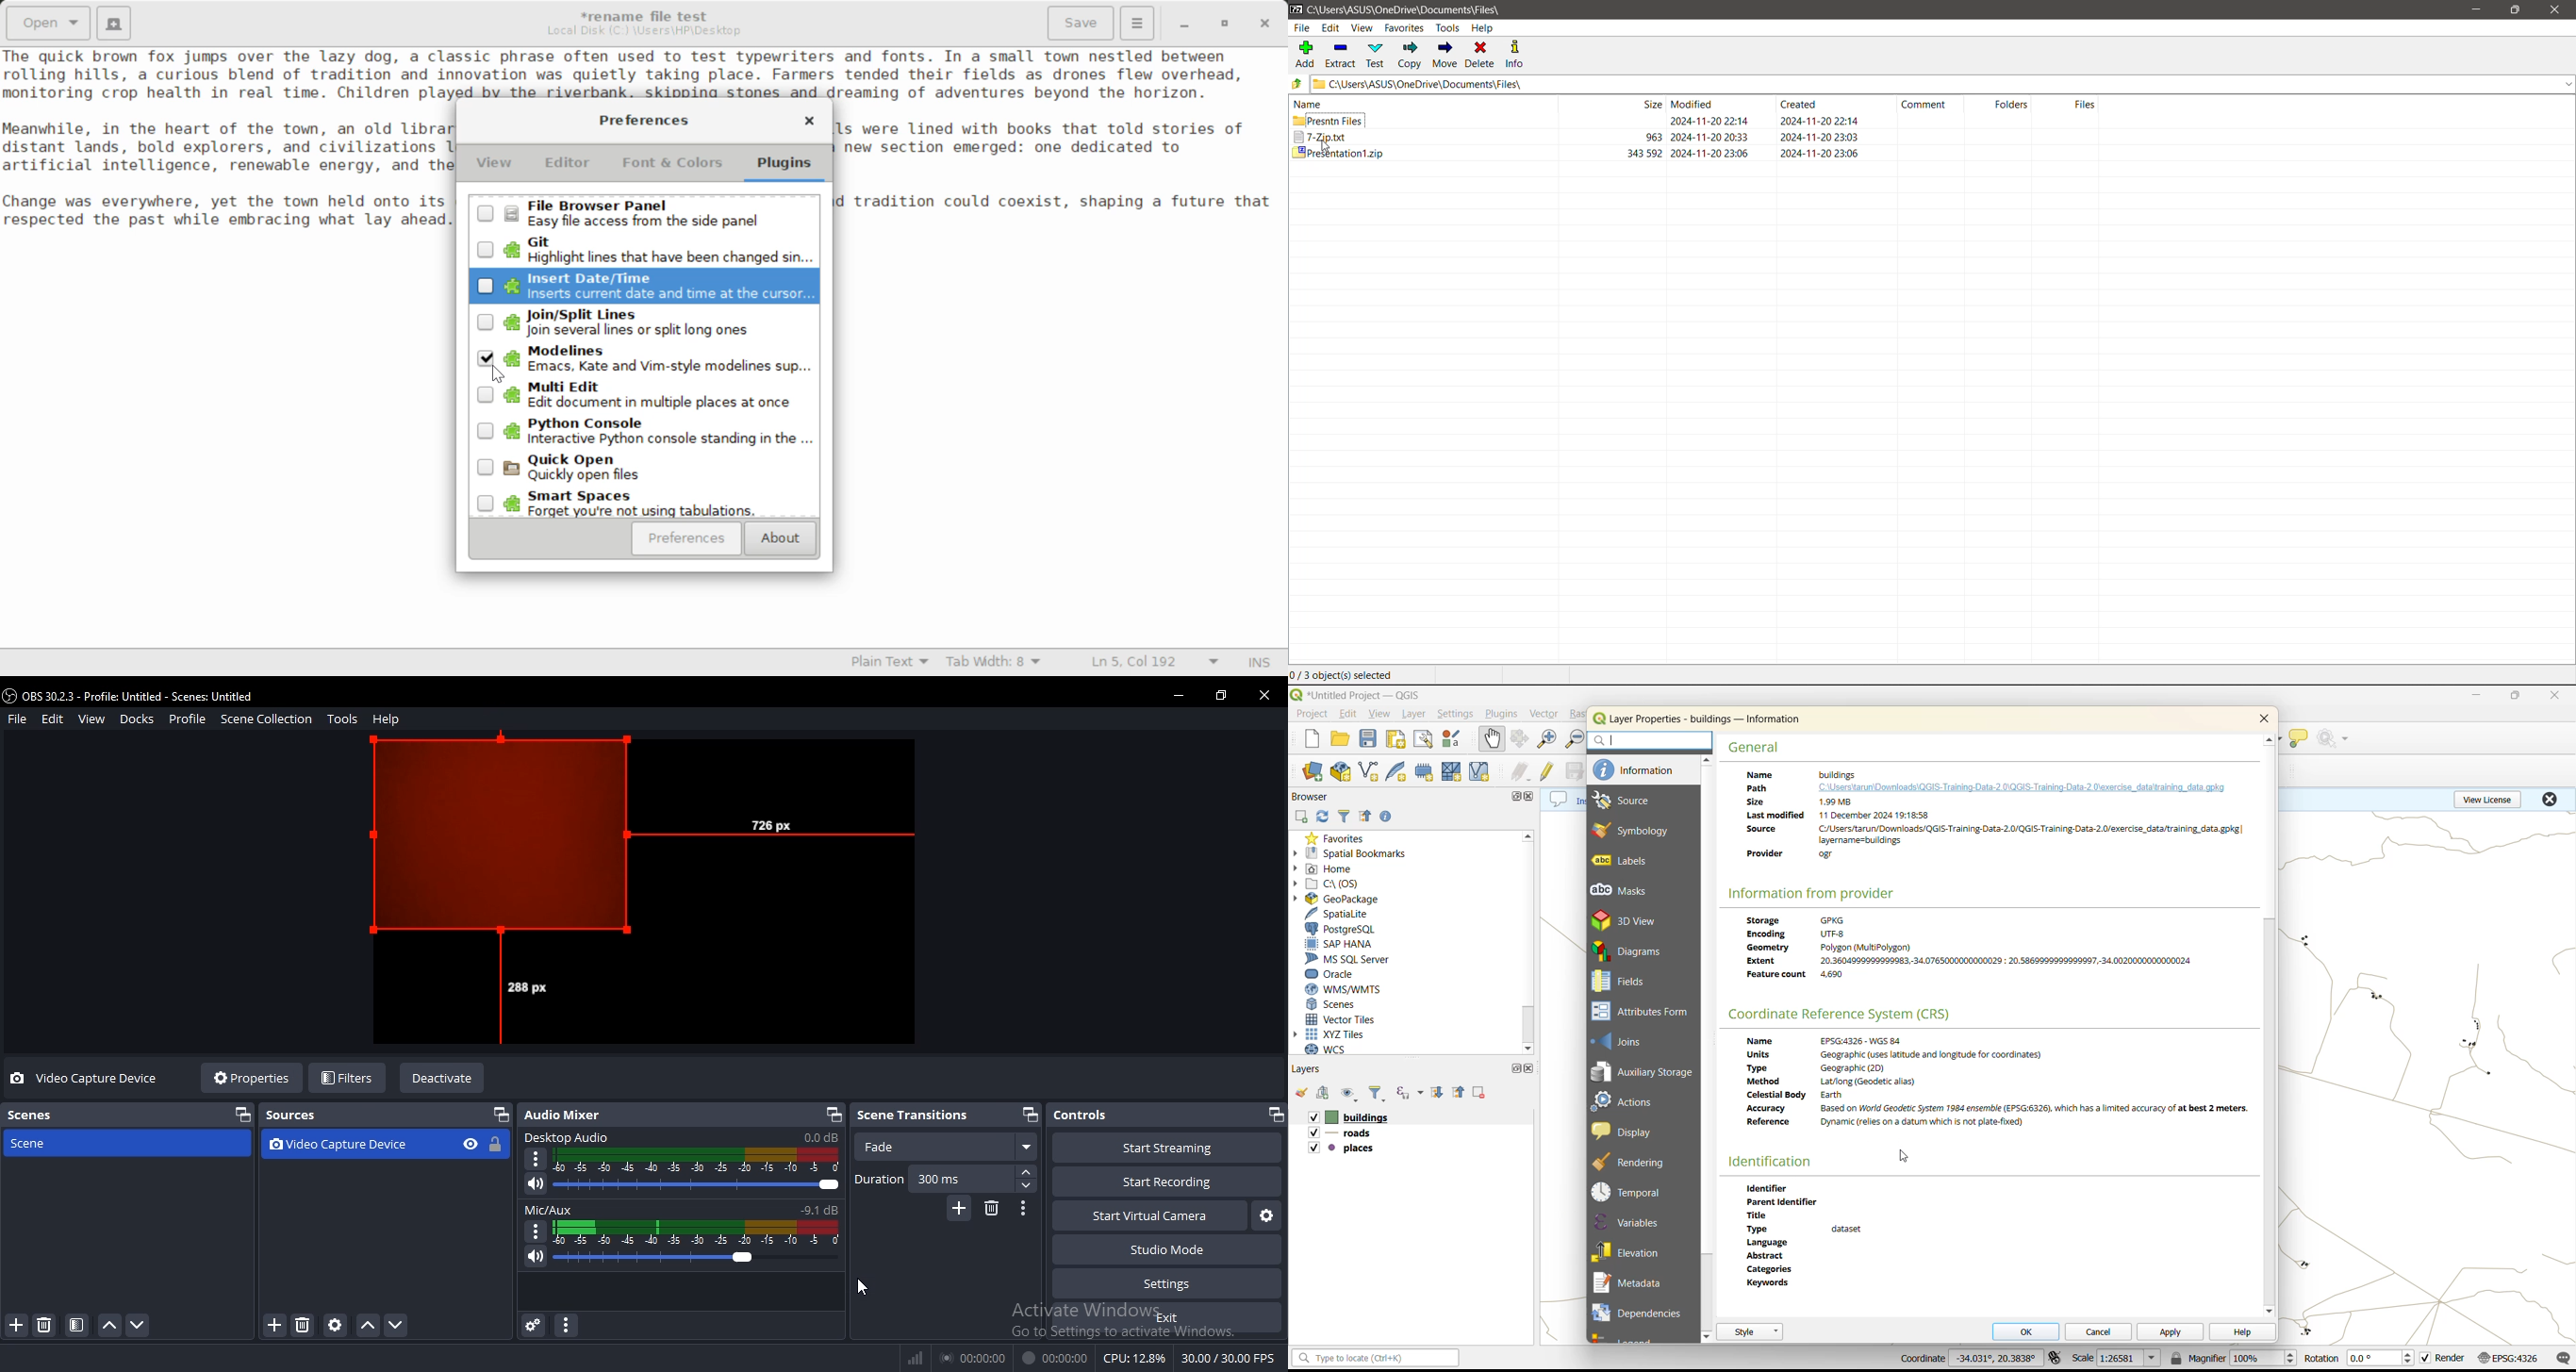 The image size is (2576, 1372). What do you see at coordinates (2515, 697) in the screenshot?
I see `maximize` at bounding box center [2515, 697].